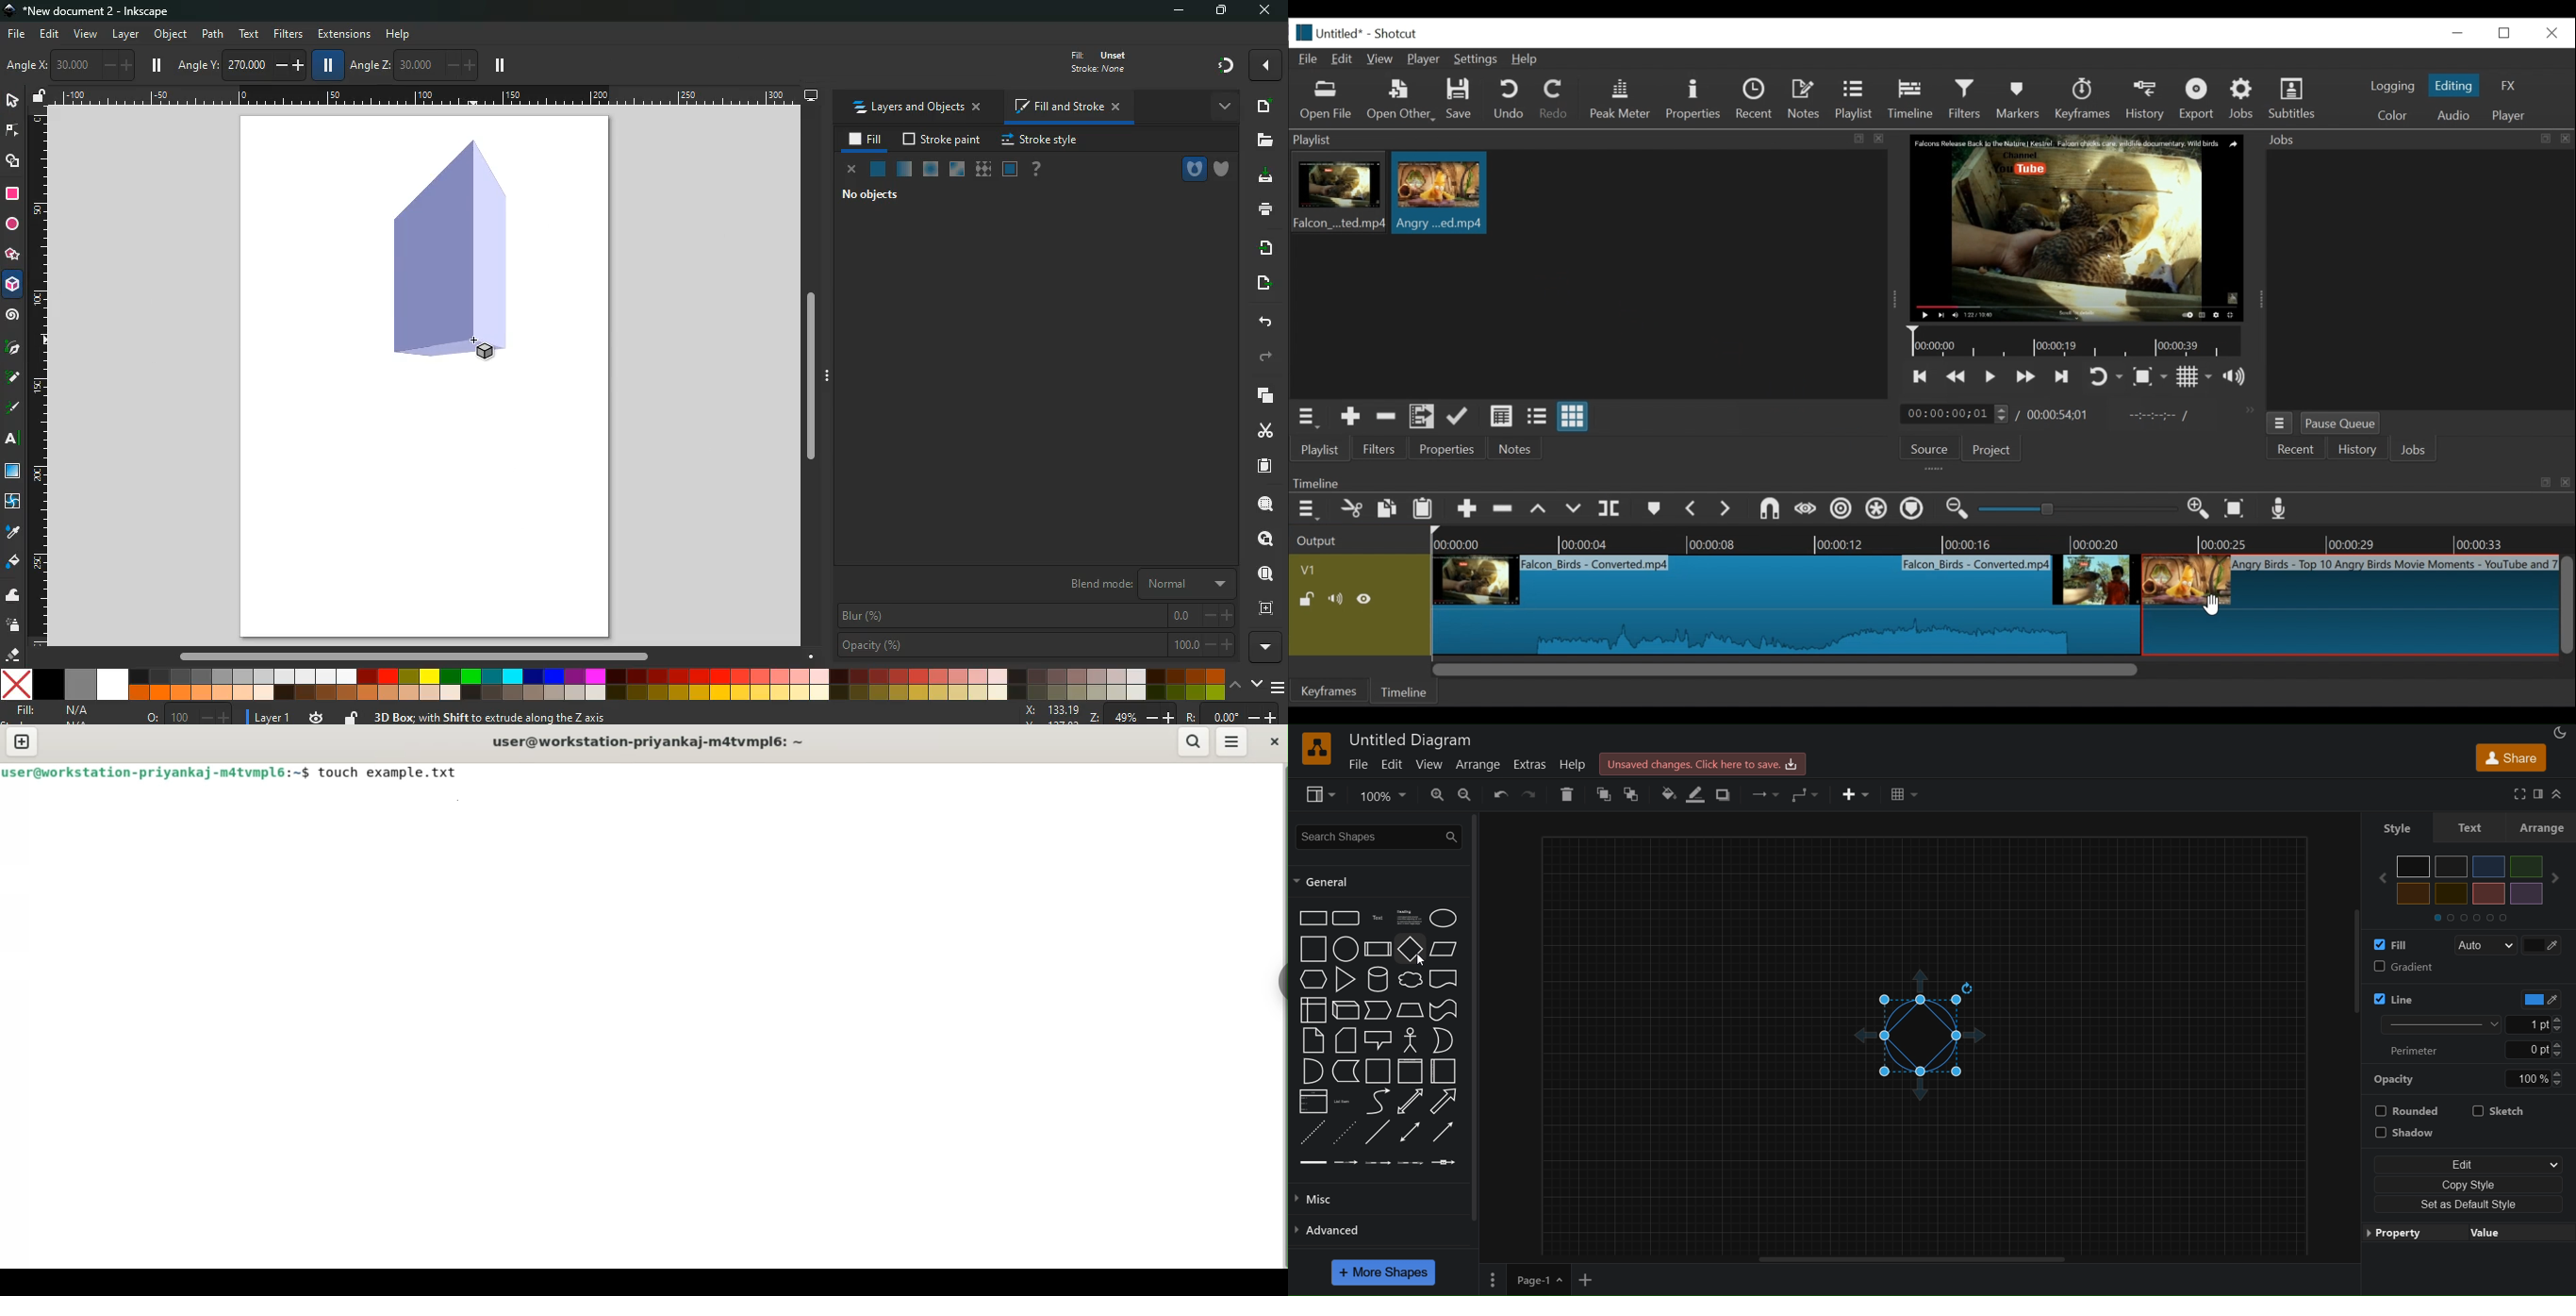  What do you see at coordinates (12, 503) in the screenshot?
I see `twist` at bounding box center [12, 503].